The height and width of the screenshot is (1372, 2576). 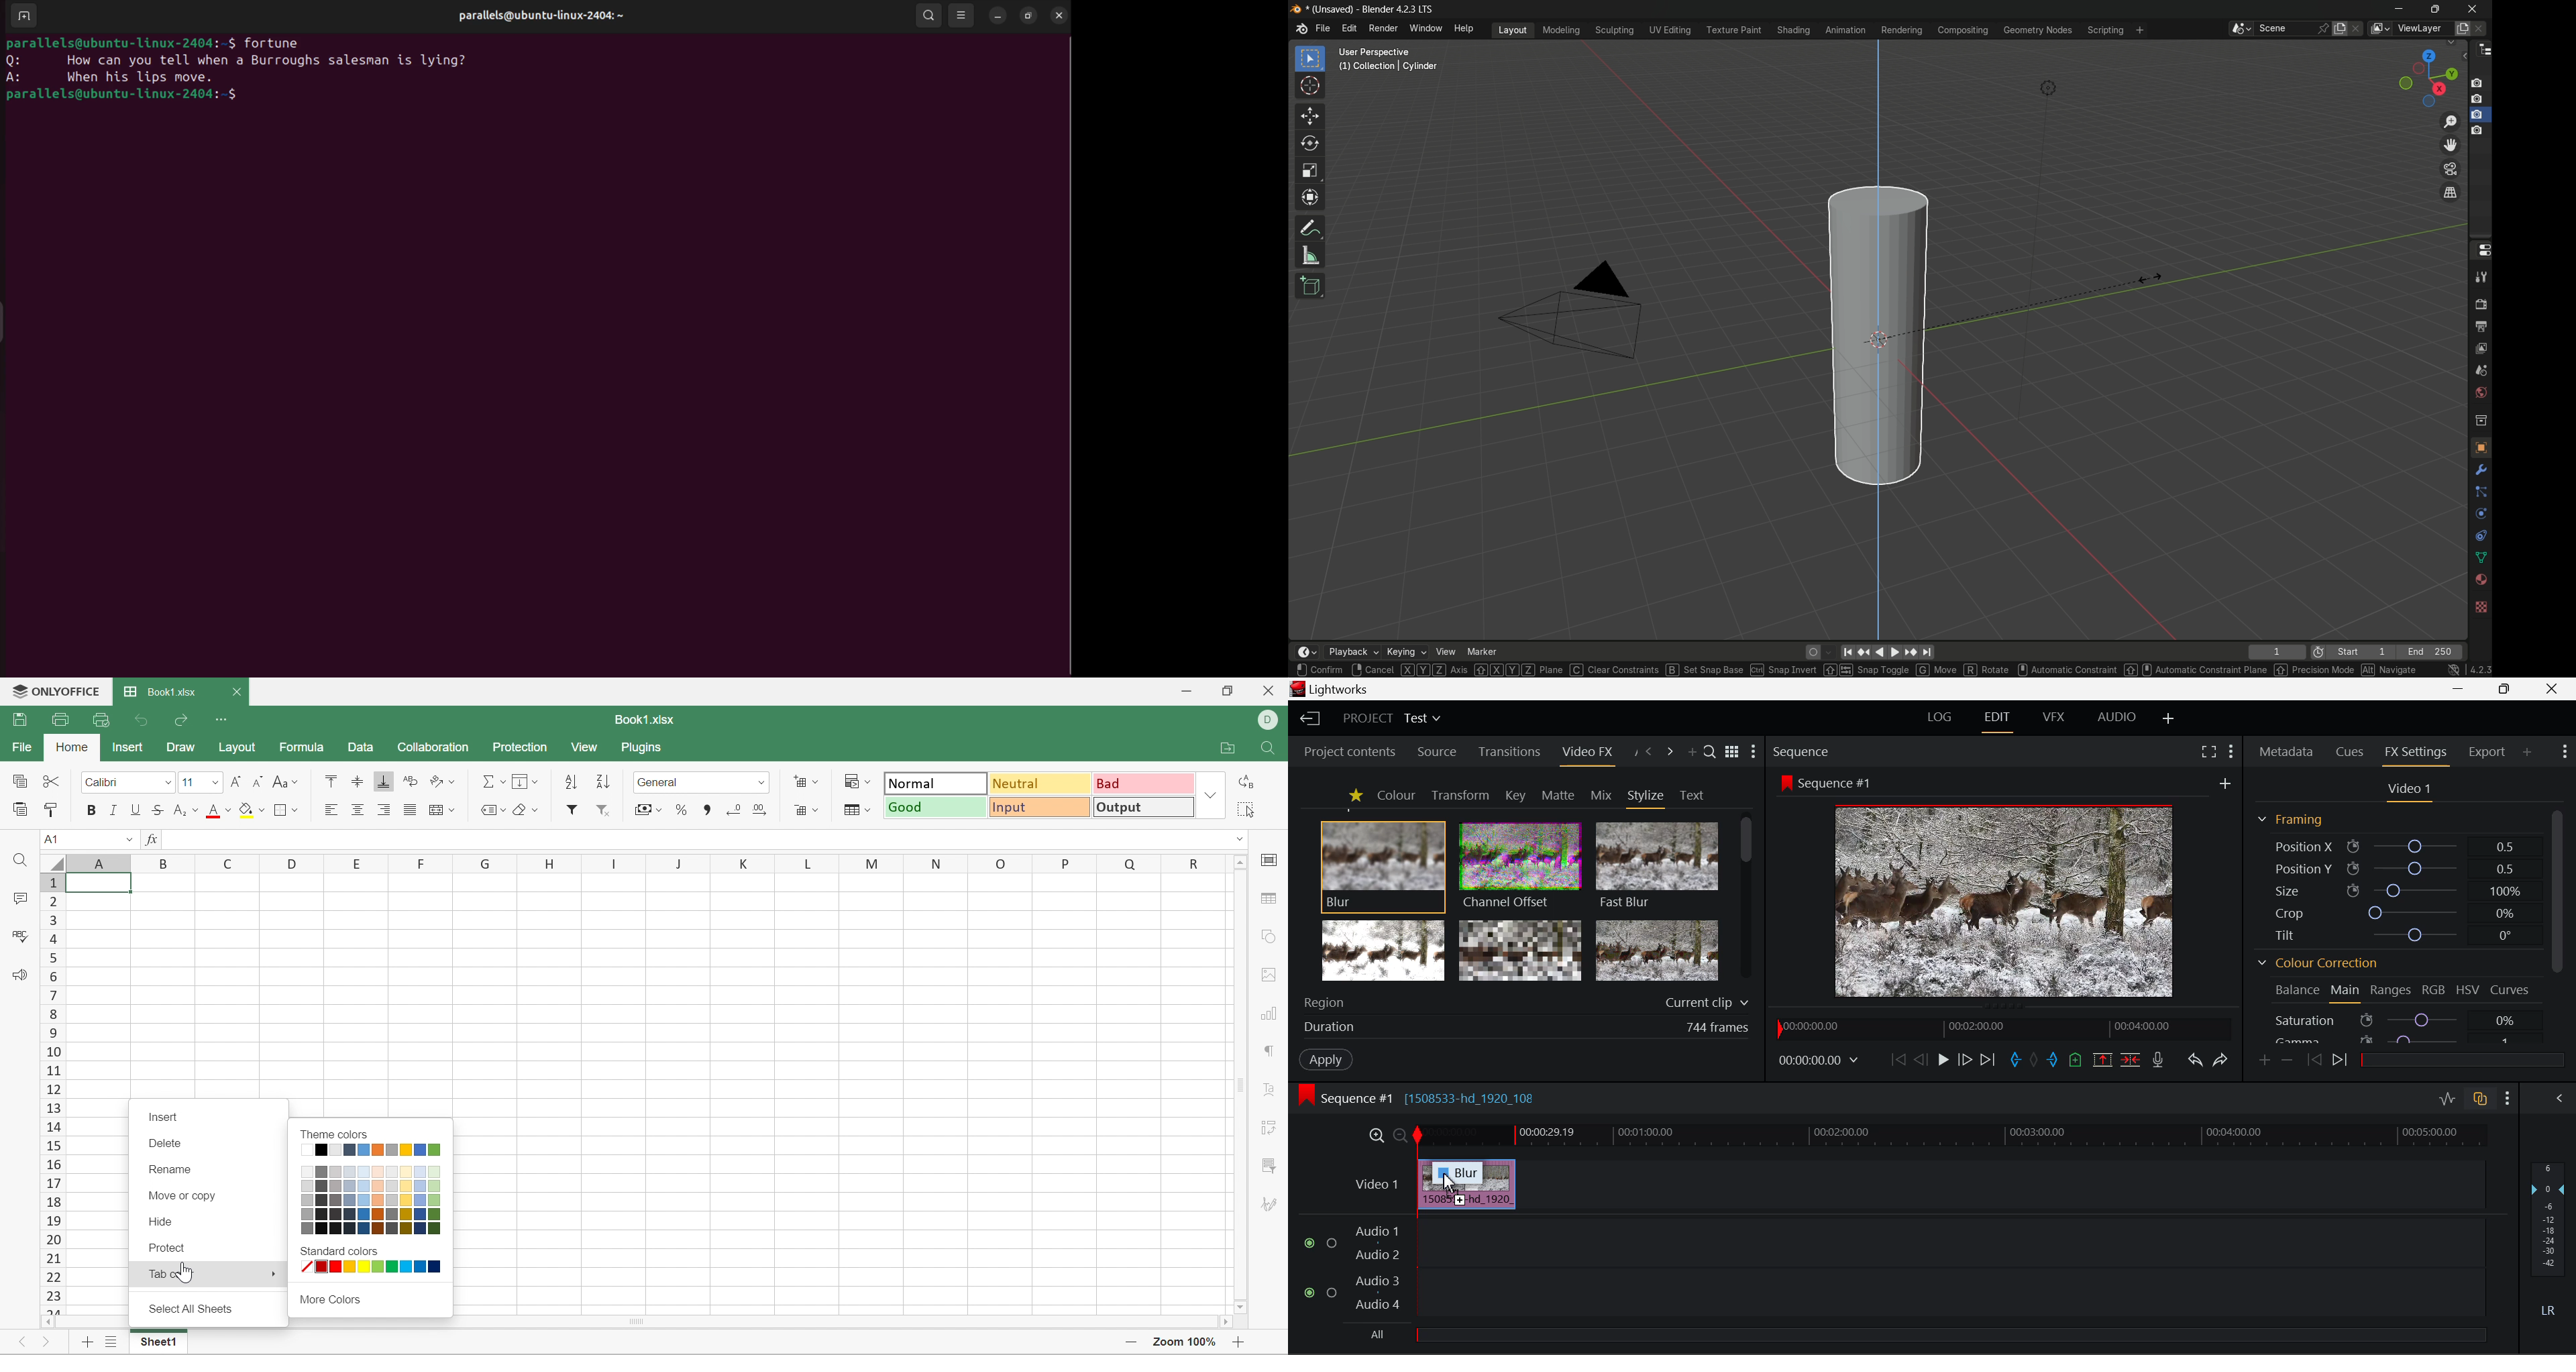 I want to click on Filter settings, so click(x=1270, y=1164).